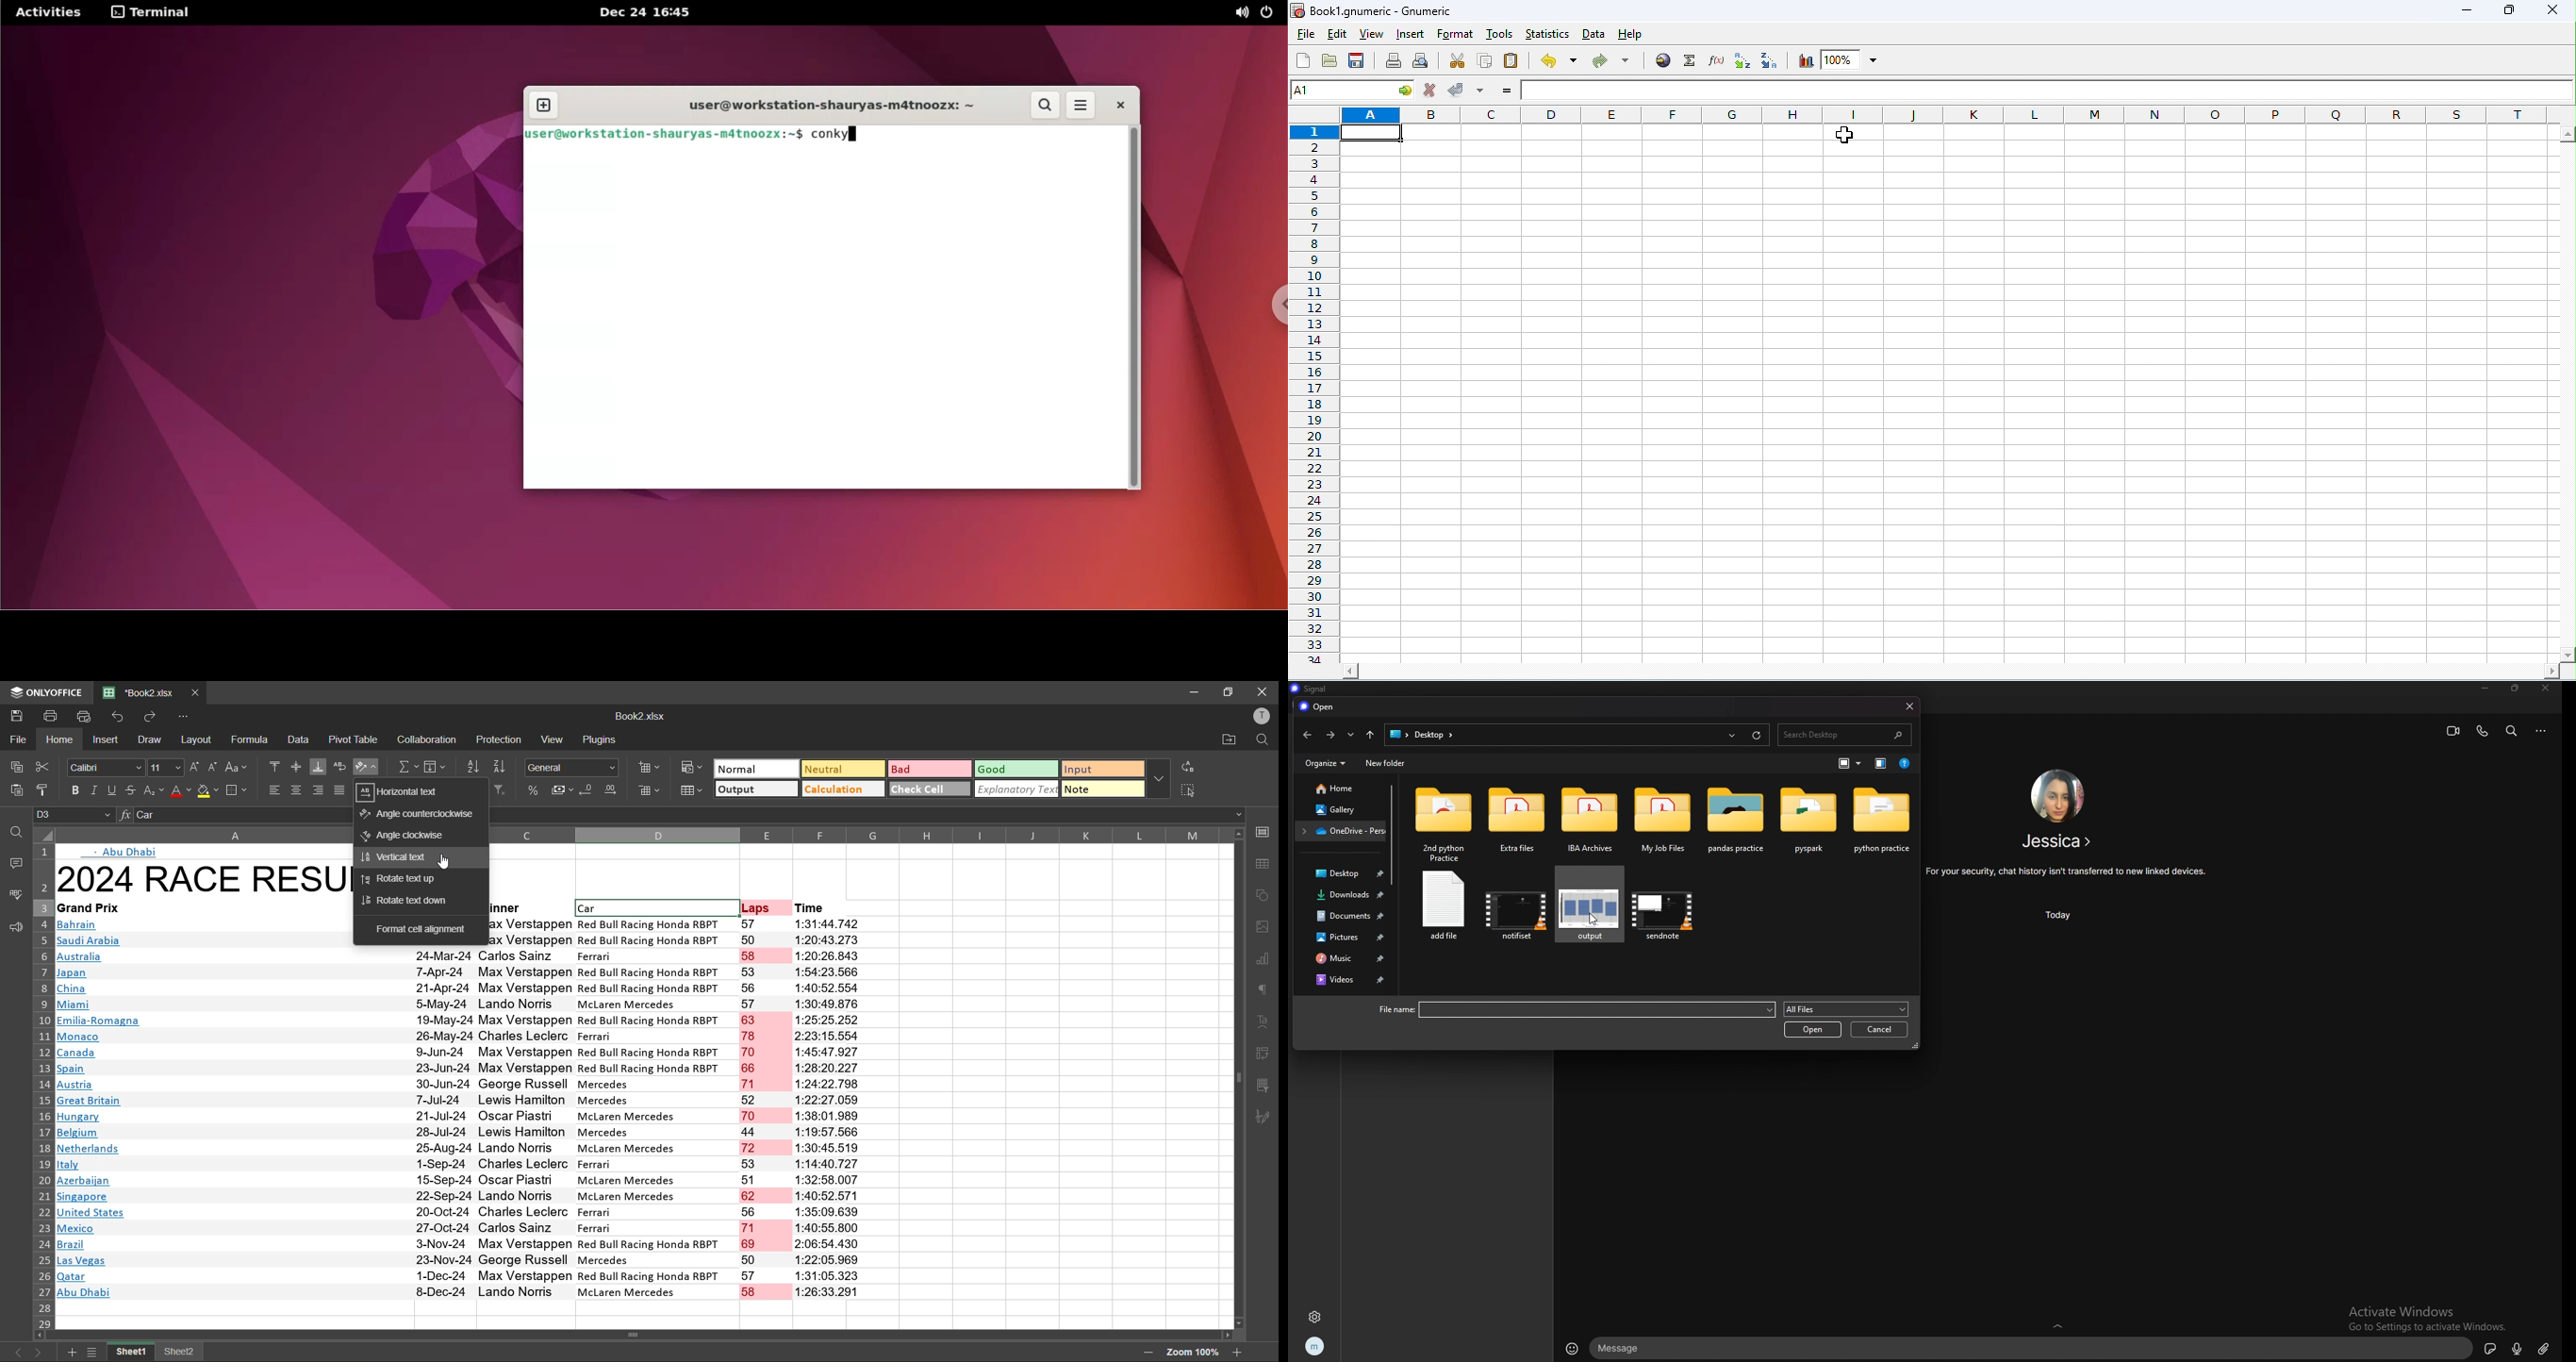 The image size is (2576, 1372). Describe the element at coordinates (1845, 735) in the screenshot. I see `search` at that location.